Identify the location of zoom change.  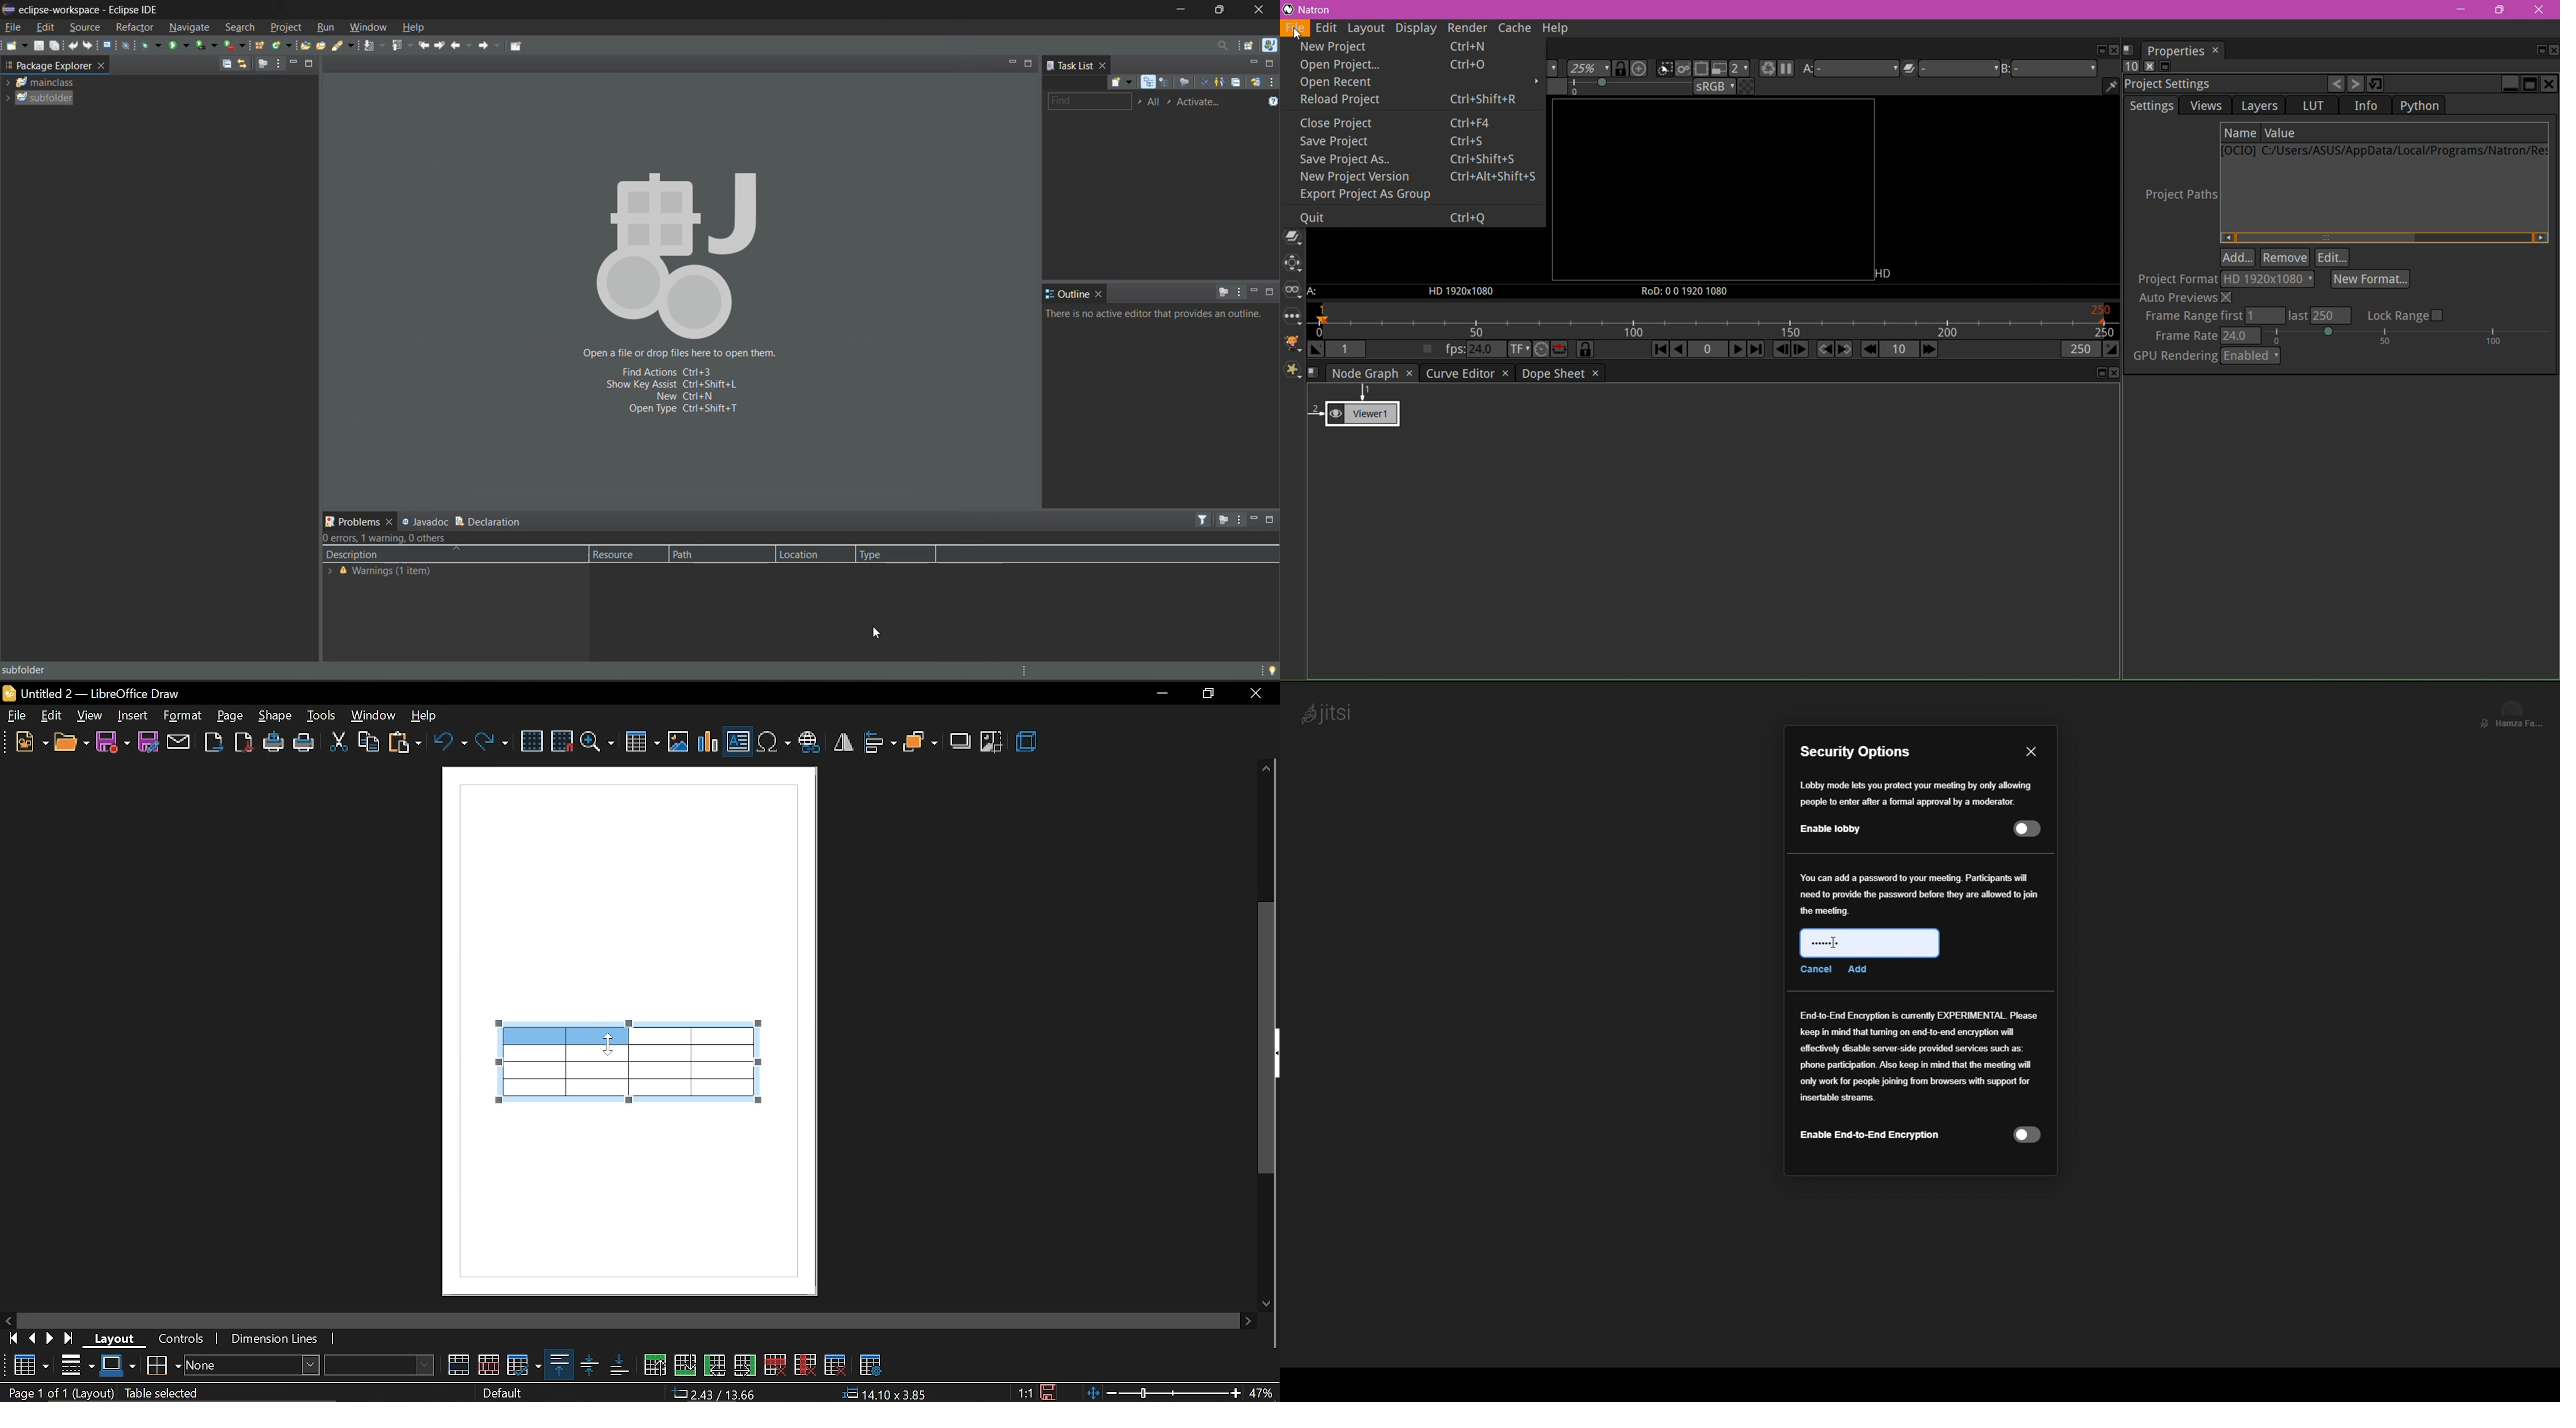
(1162, 1394).